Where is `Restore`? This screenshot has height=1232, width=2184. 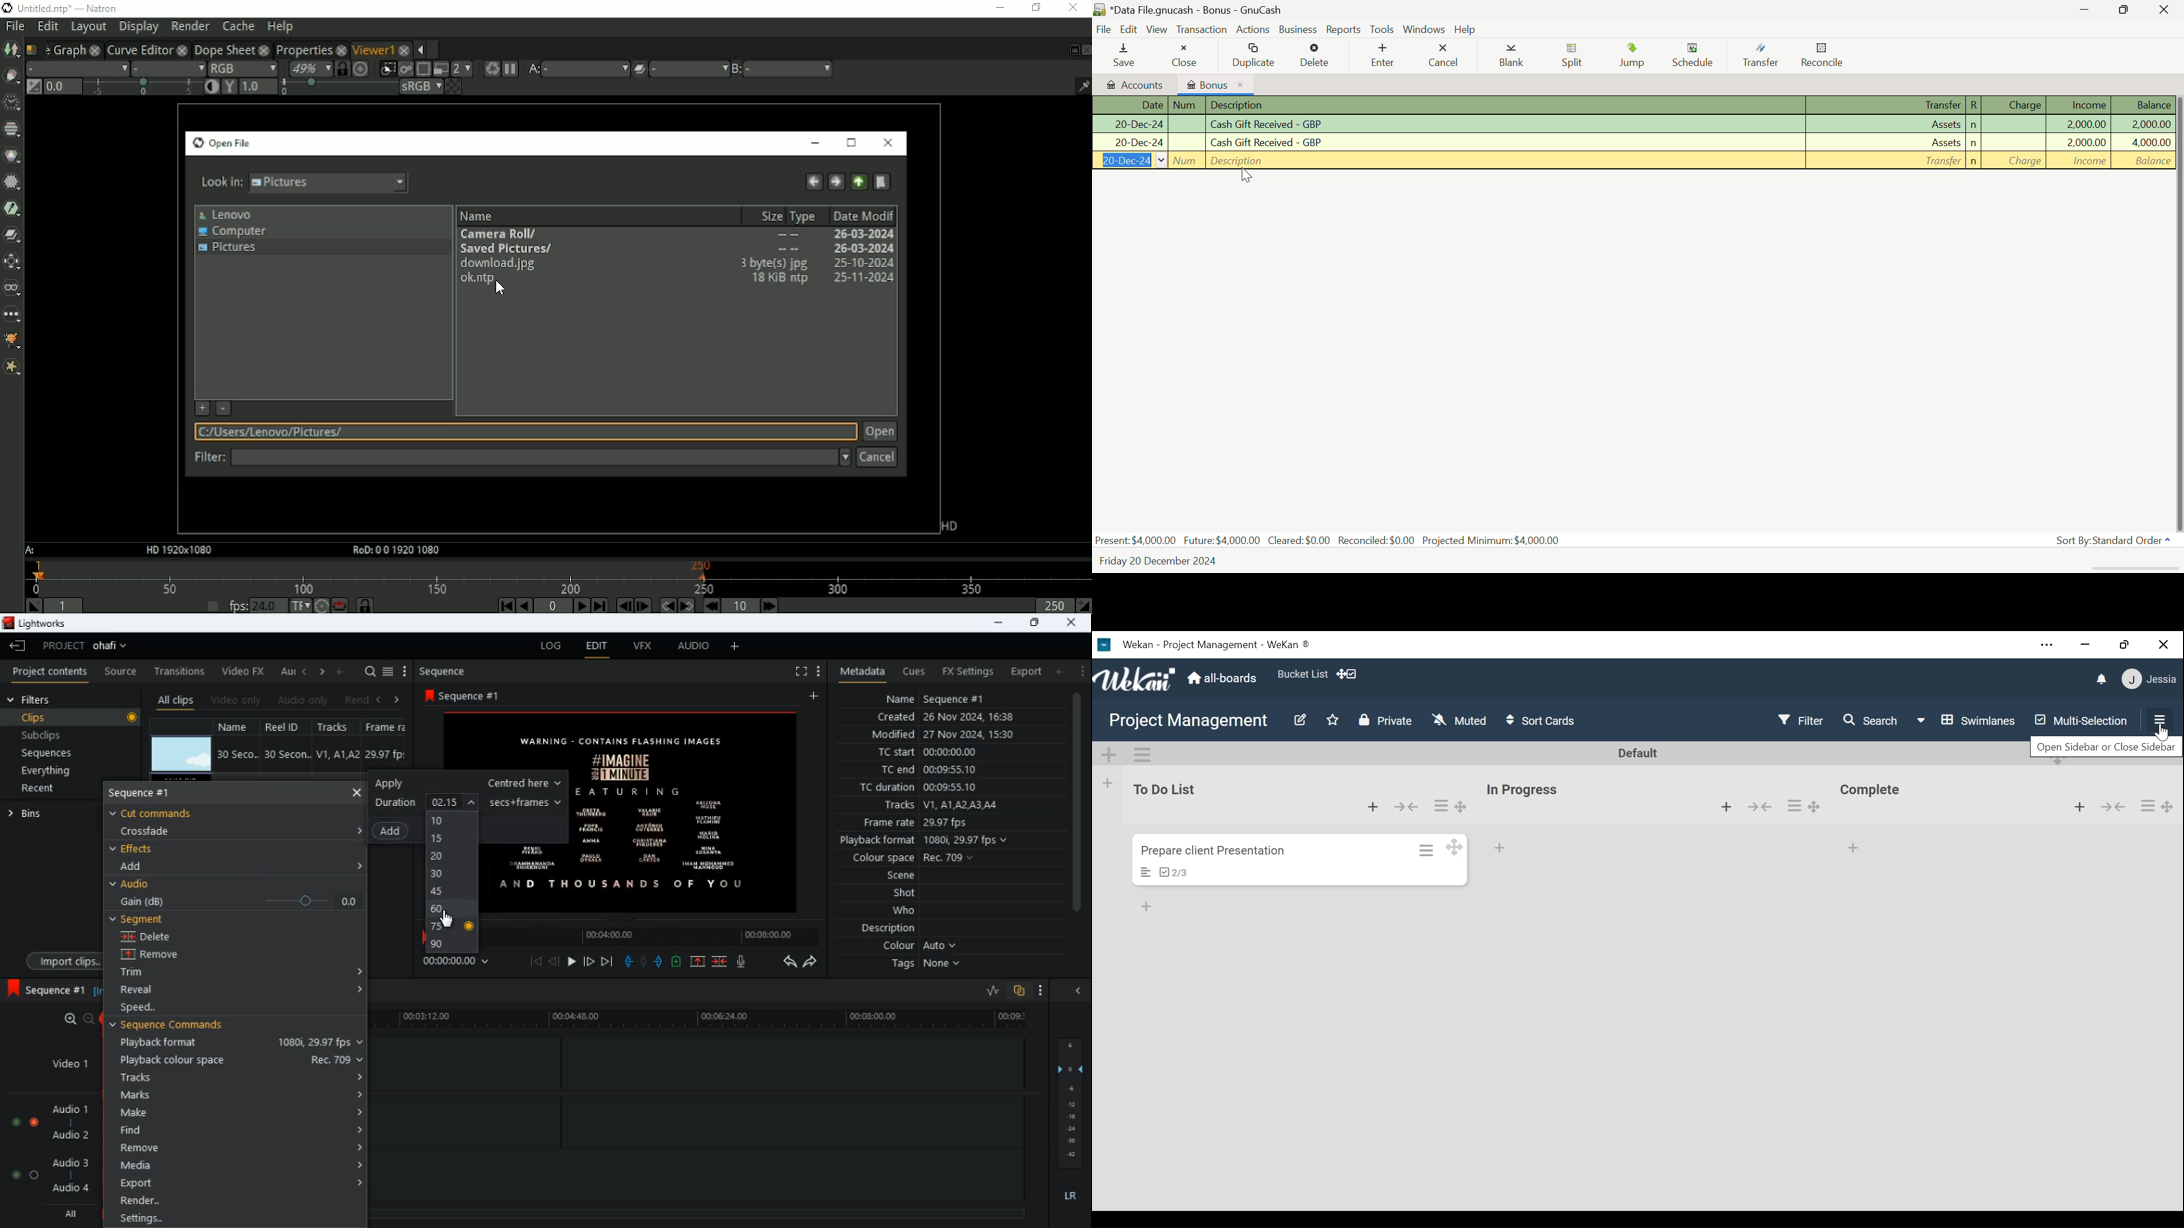 Restore is located at coordinates (2125, 644).